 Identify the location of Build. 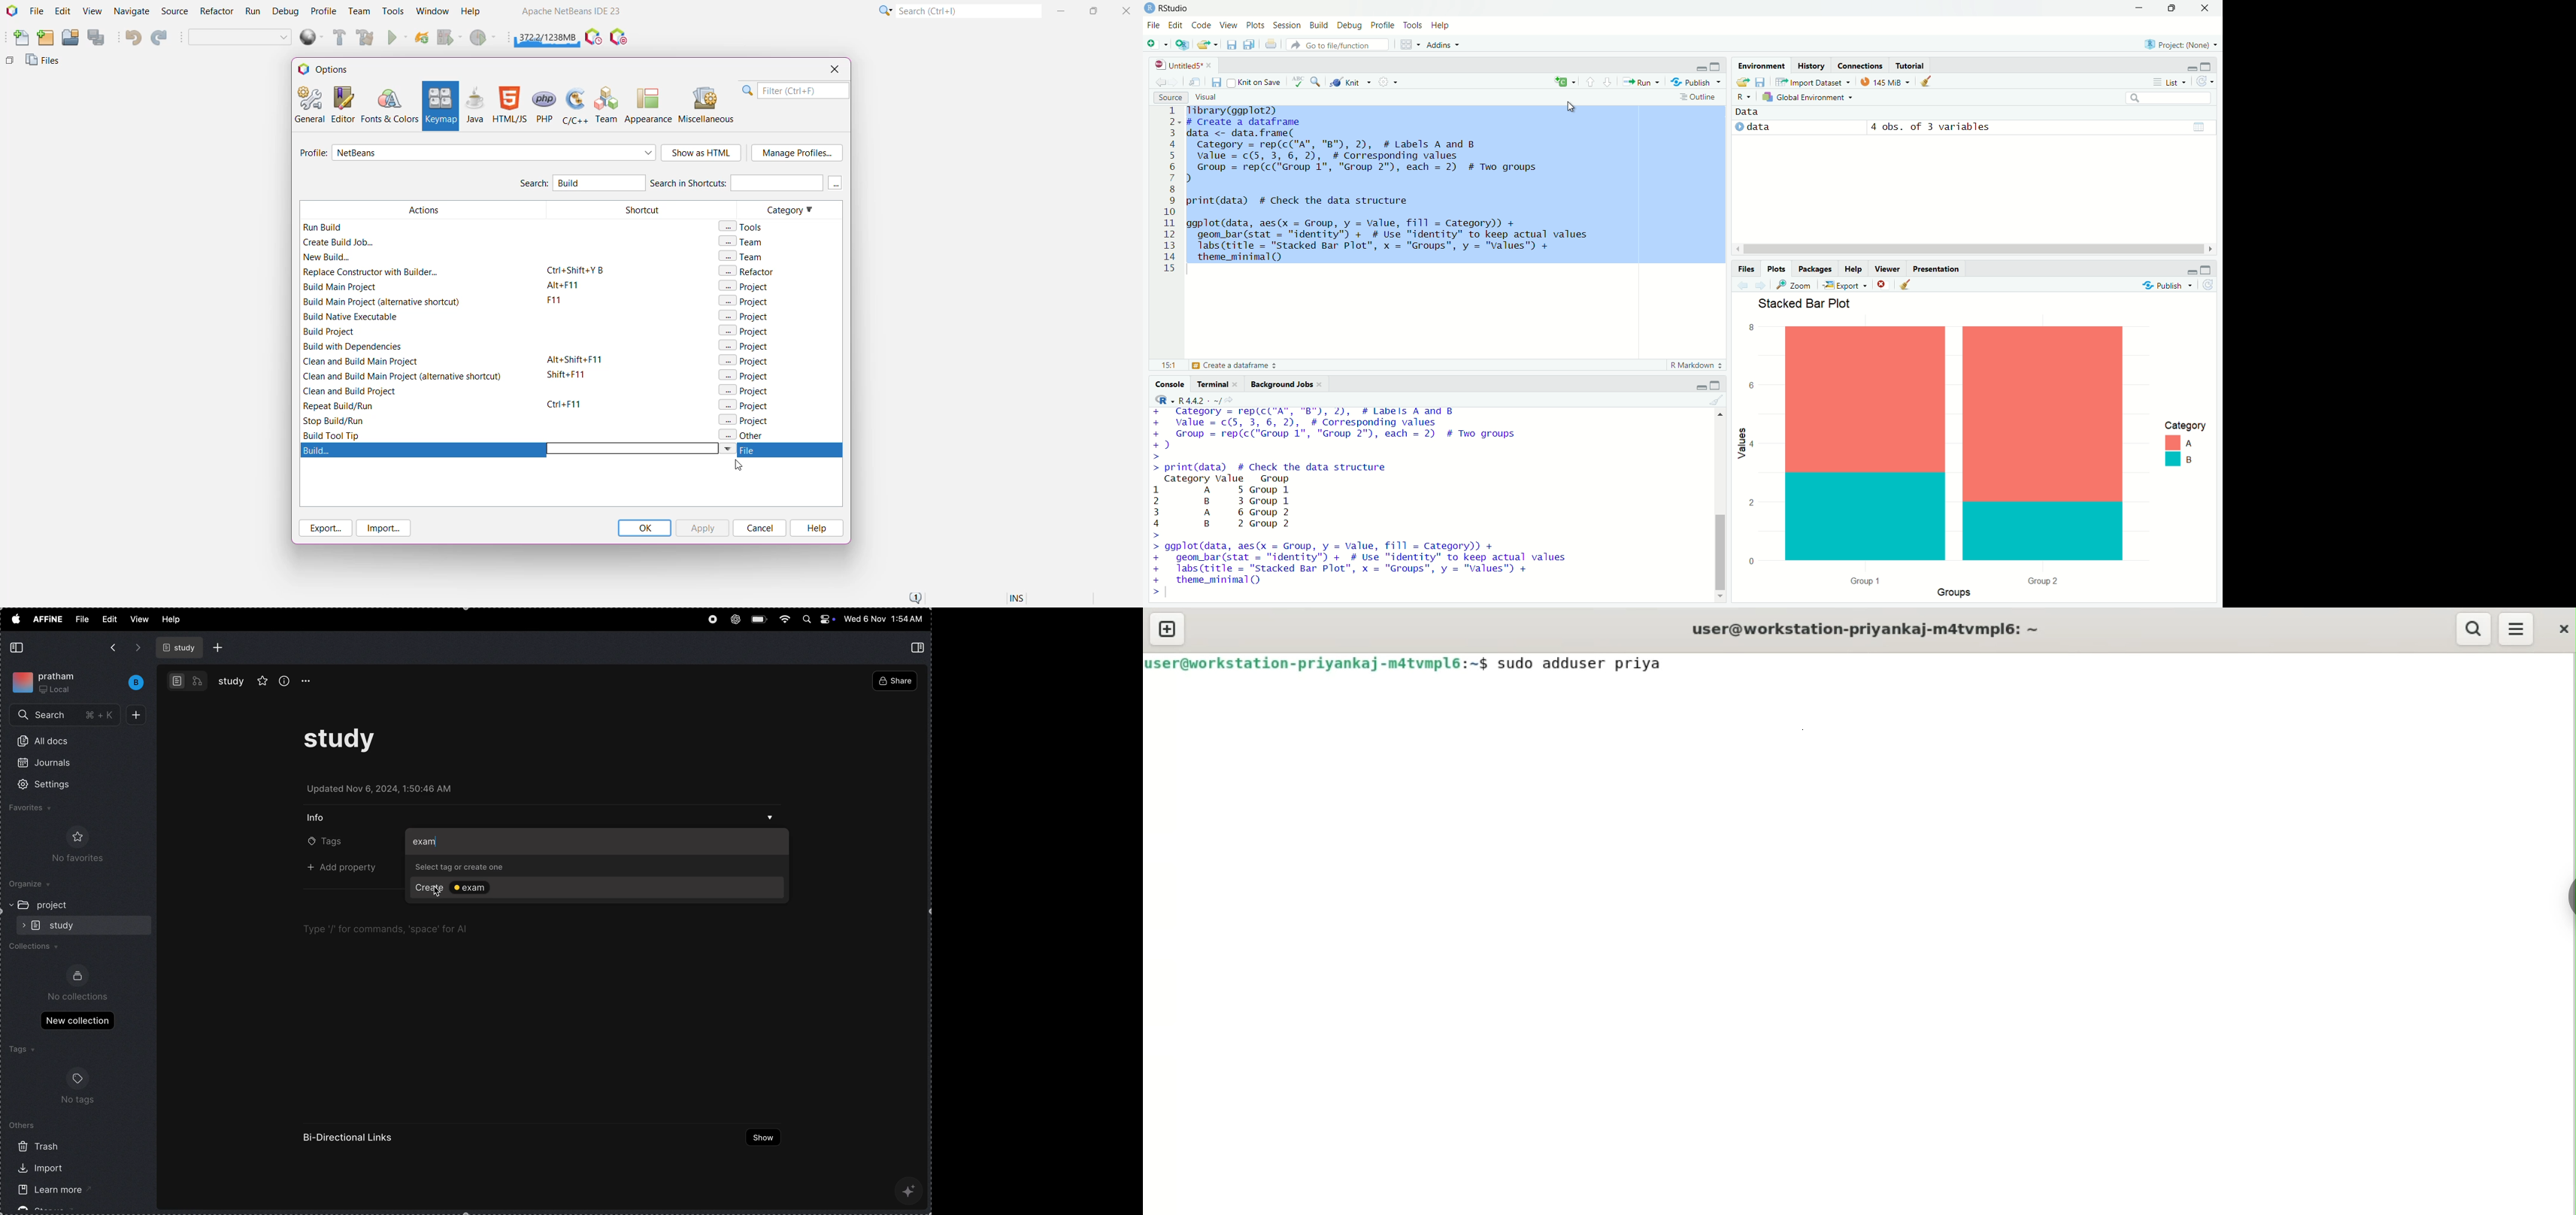
(1319, 24).